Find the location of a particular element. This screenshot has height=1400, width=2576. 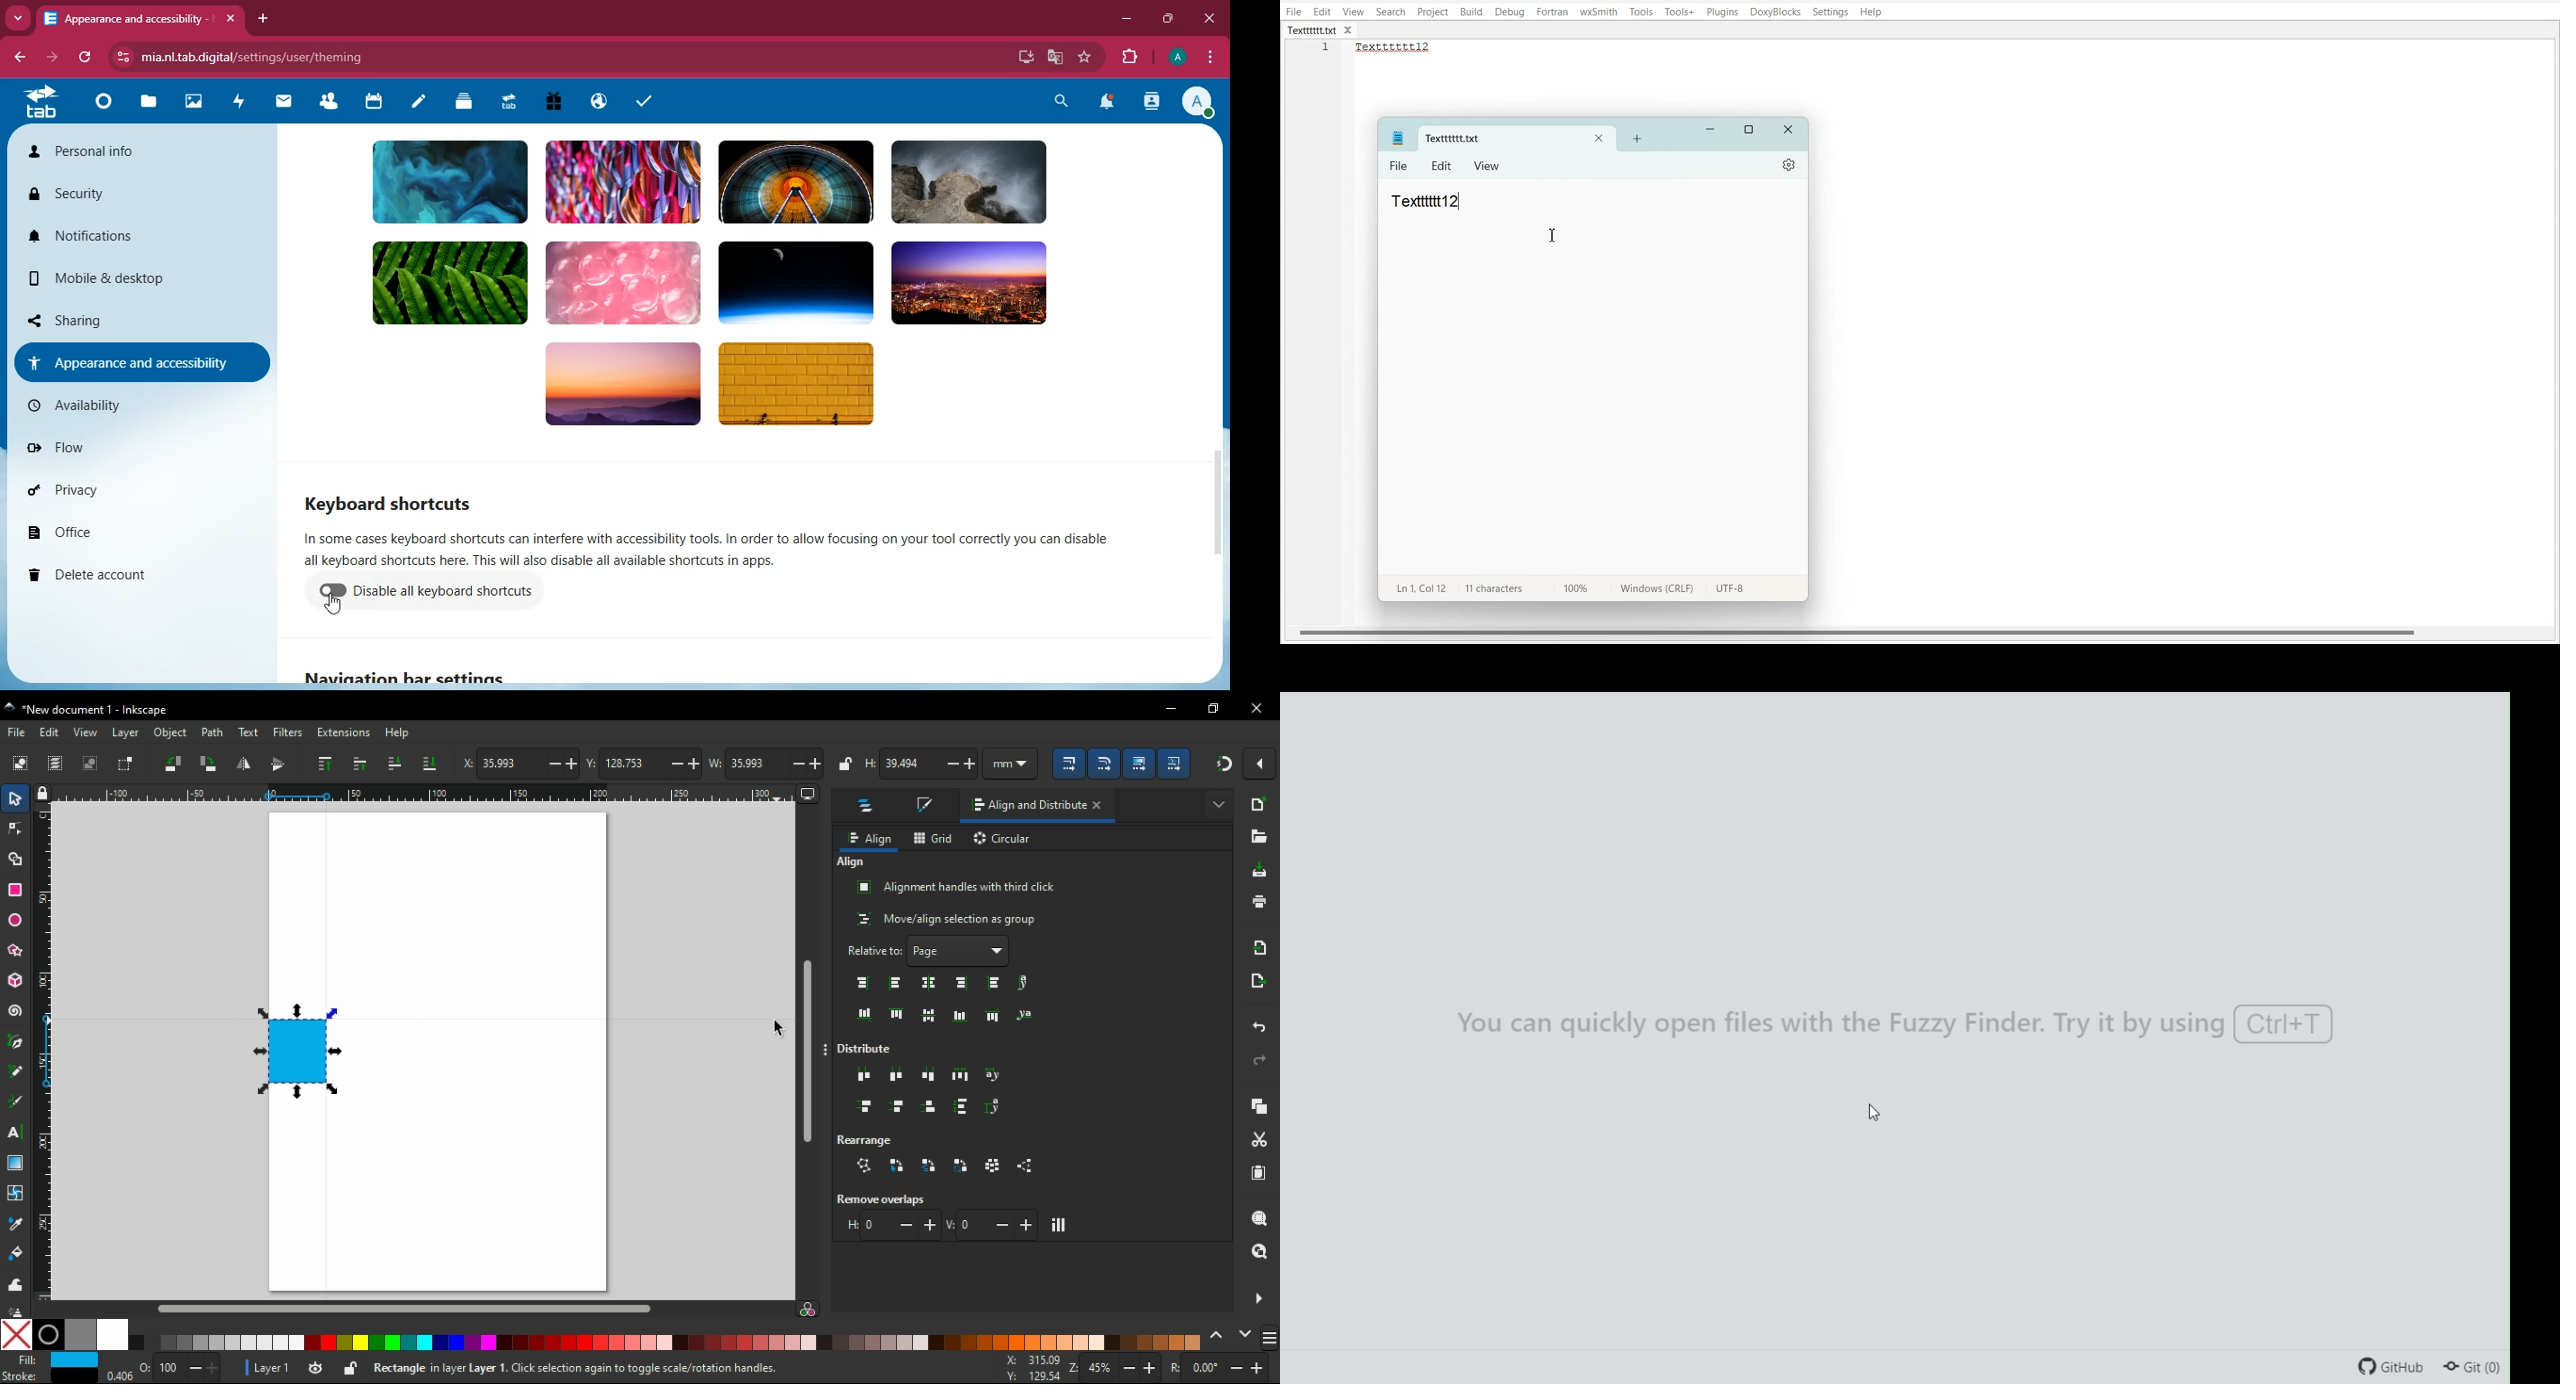

restore is located at coordinates (1216, 708).